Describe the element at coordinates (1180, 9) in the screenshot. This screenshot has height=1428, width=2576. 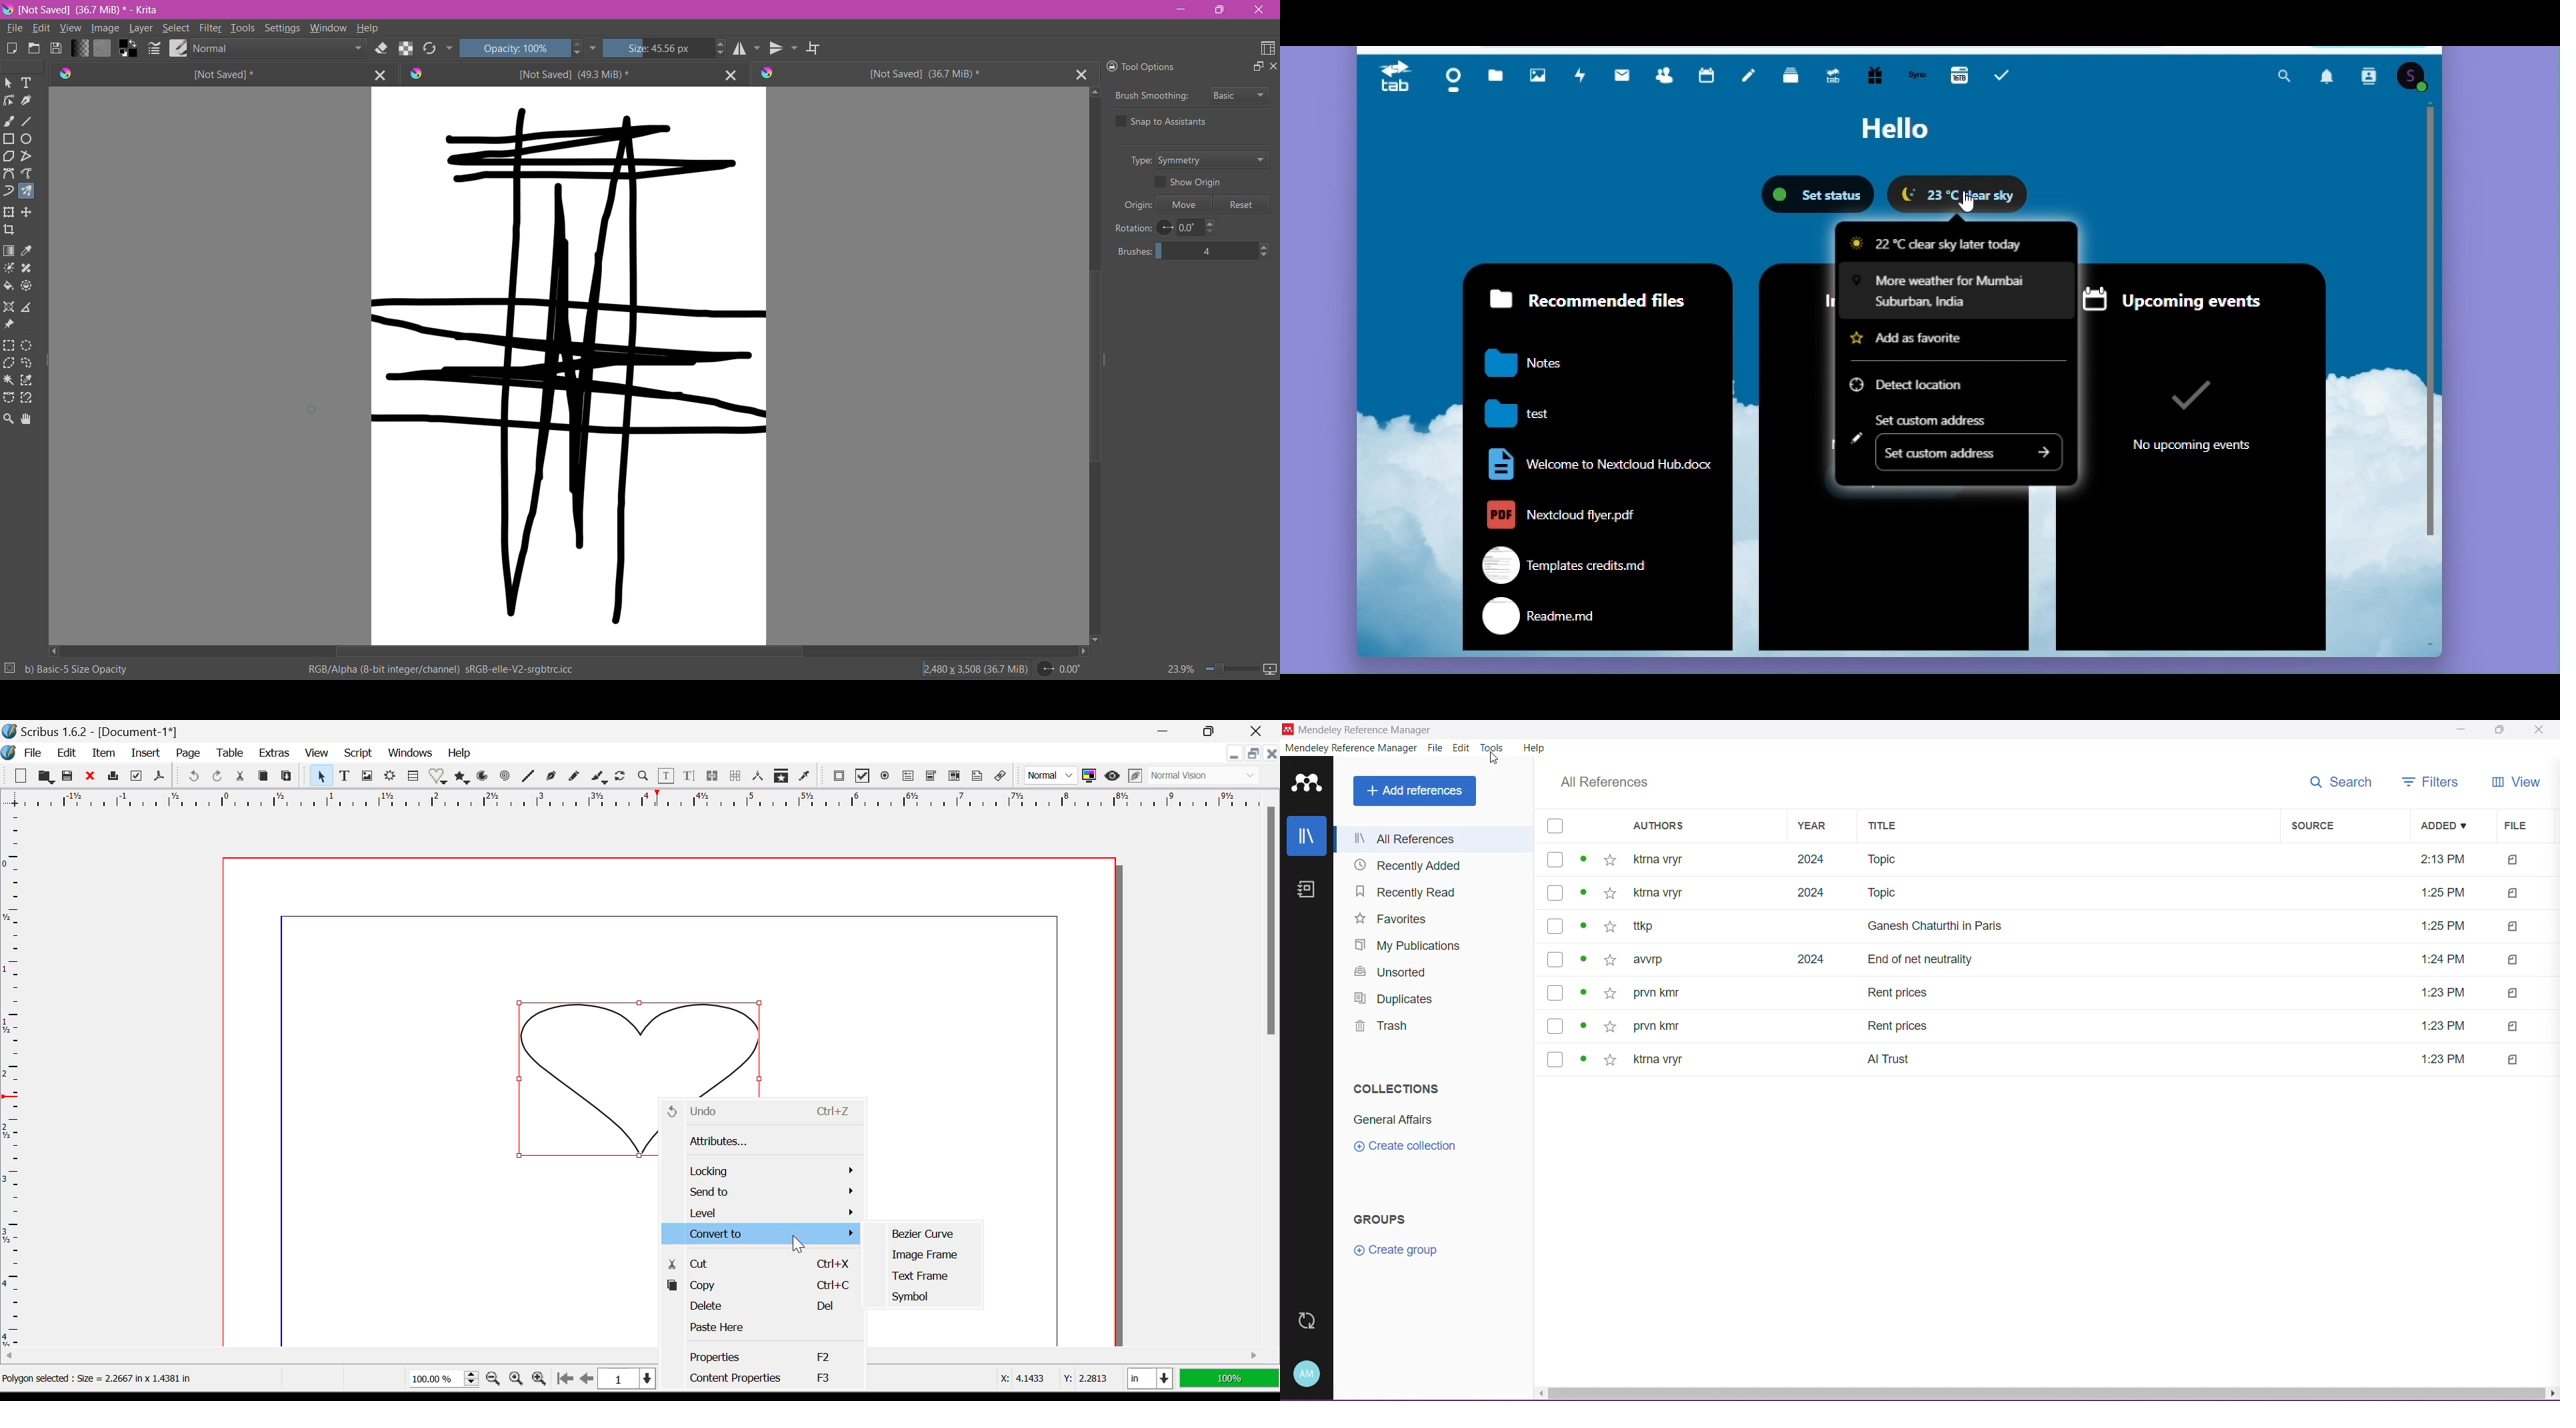
I see `Minimize` at that location.